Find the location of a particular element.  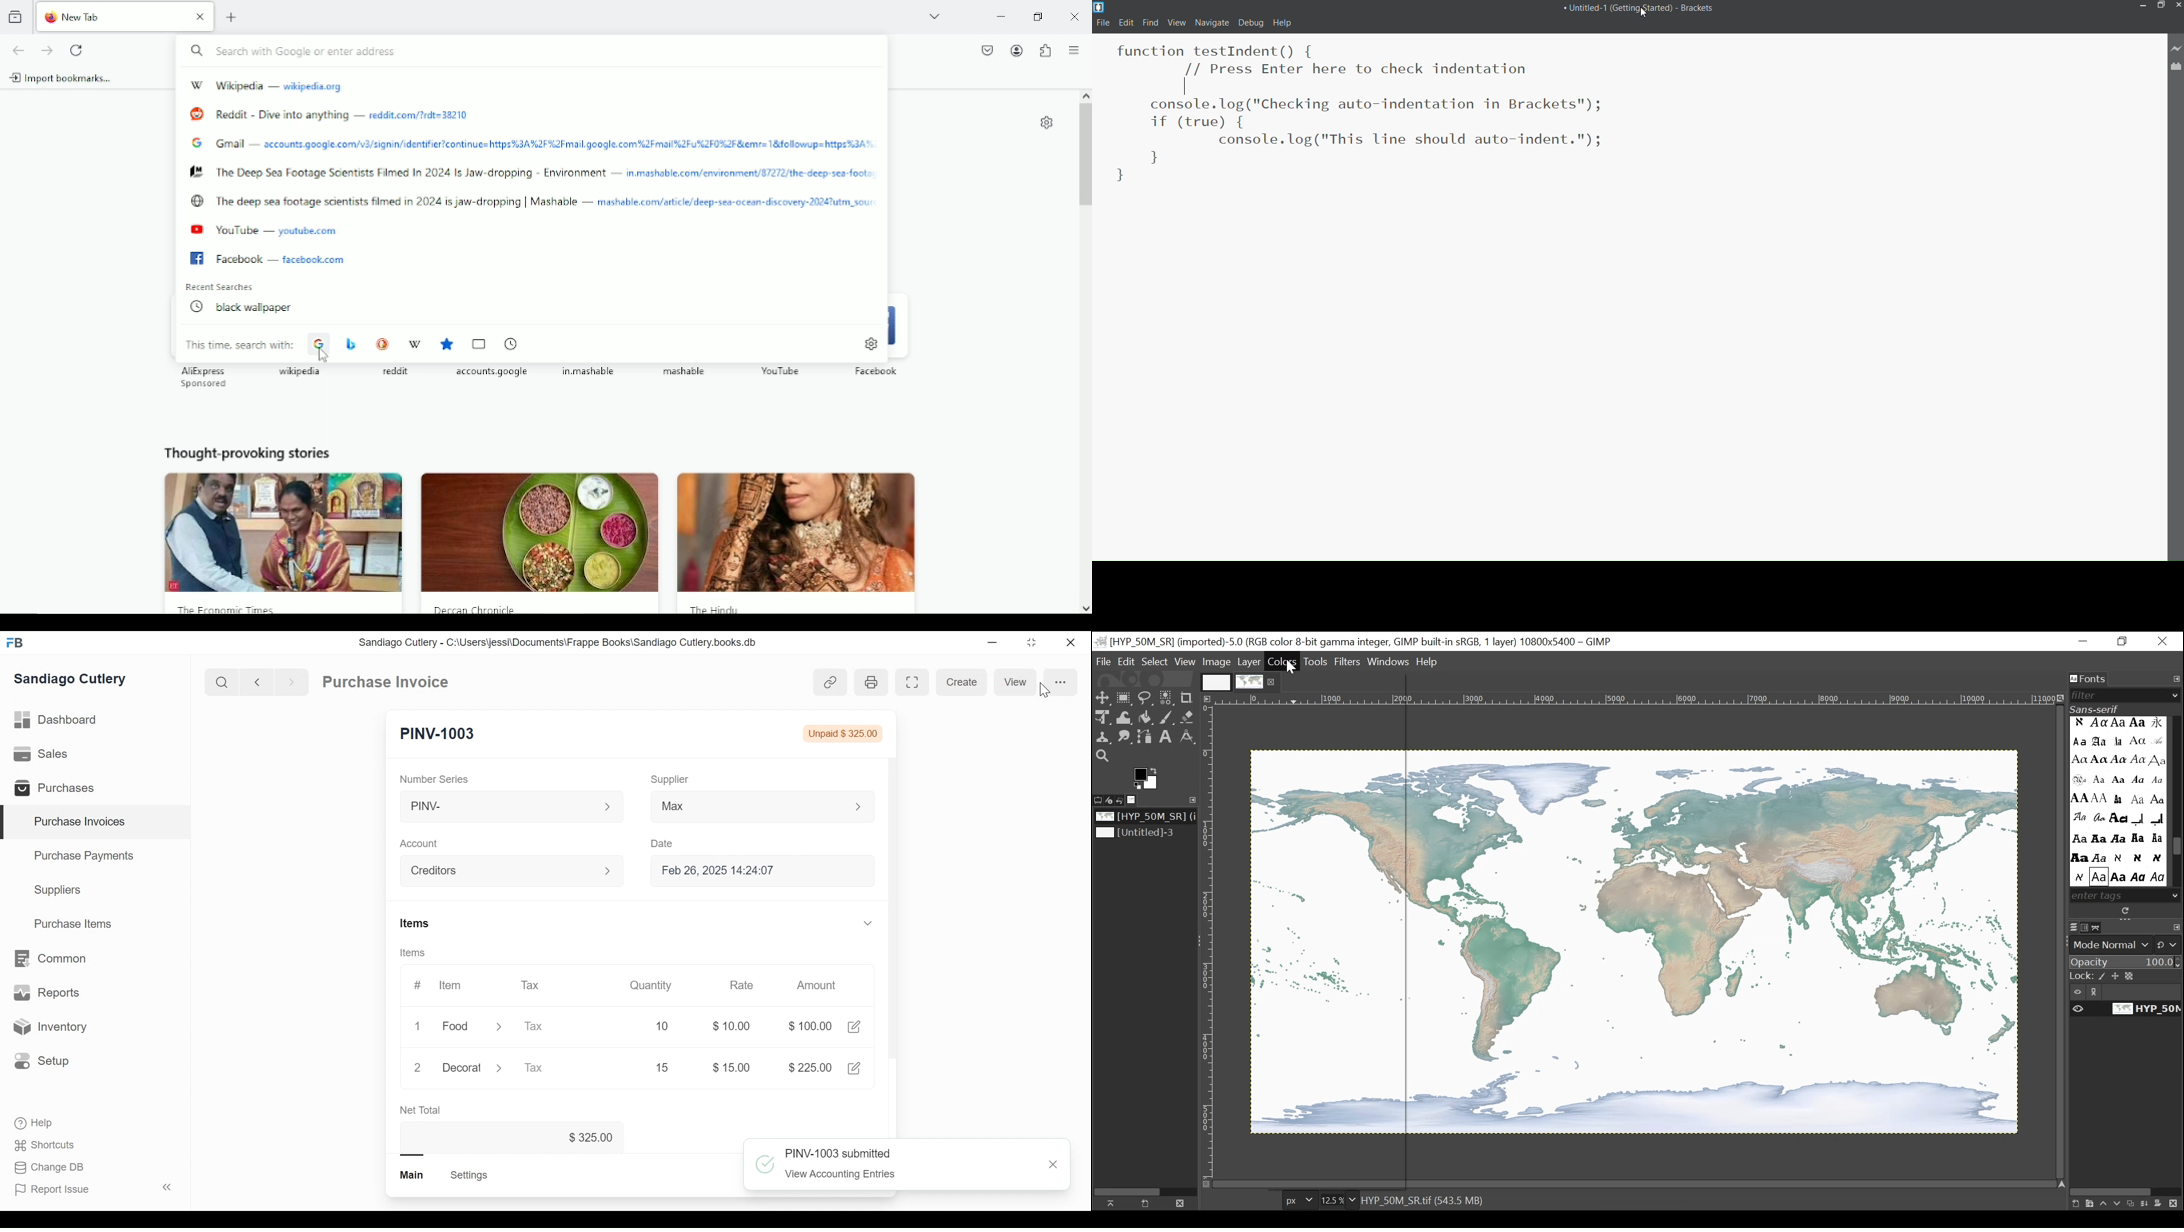

facebook.com is located at coordinates (313, 260).